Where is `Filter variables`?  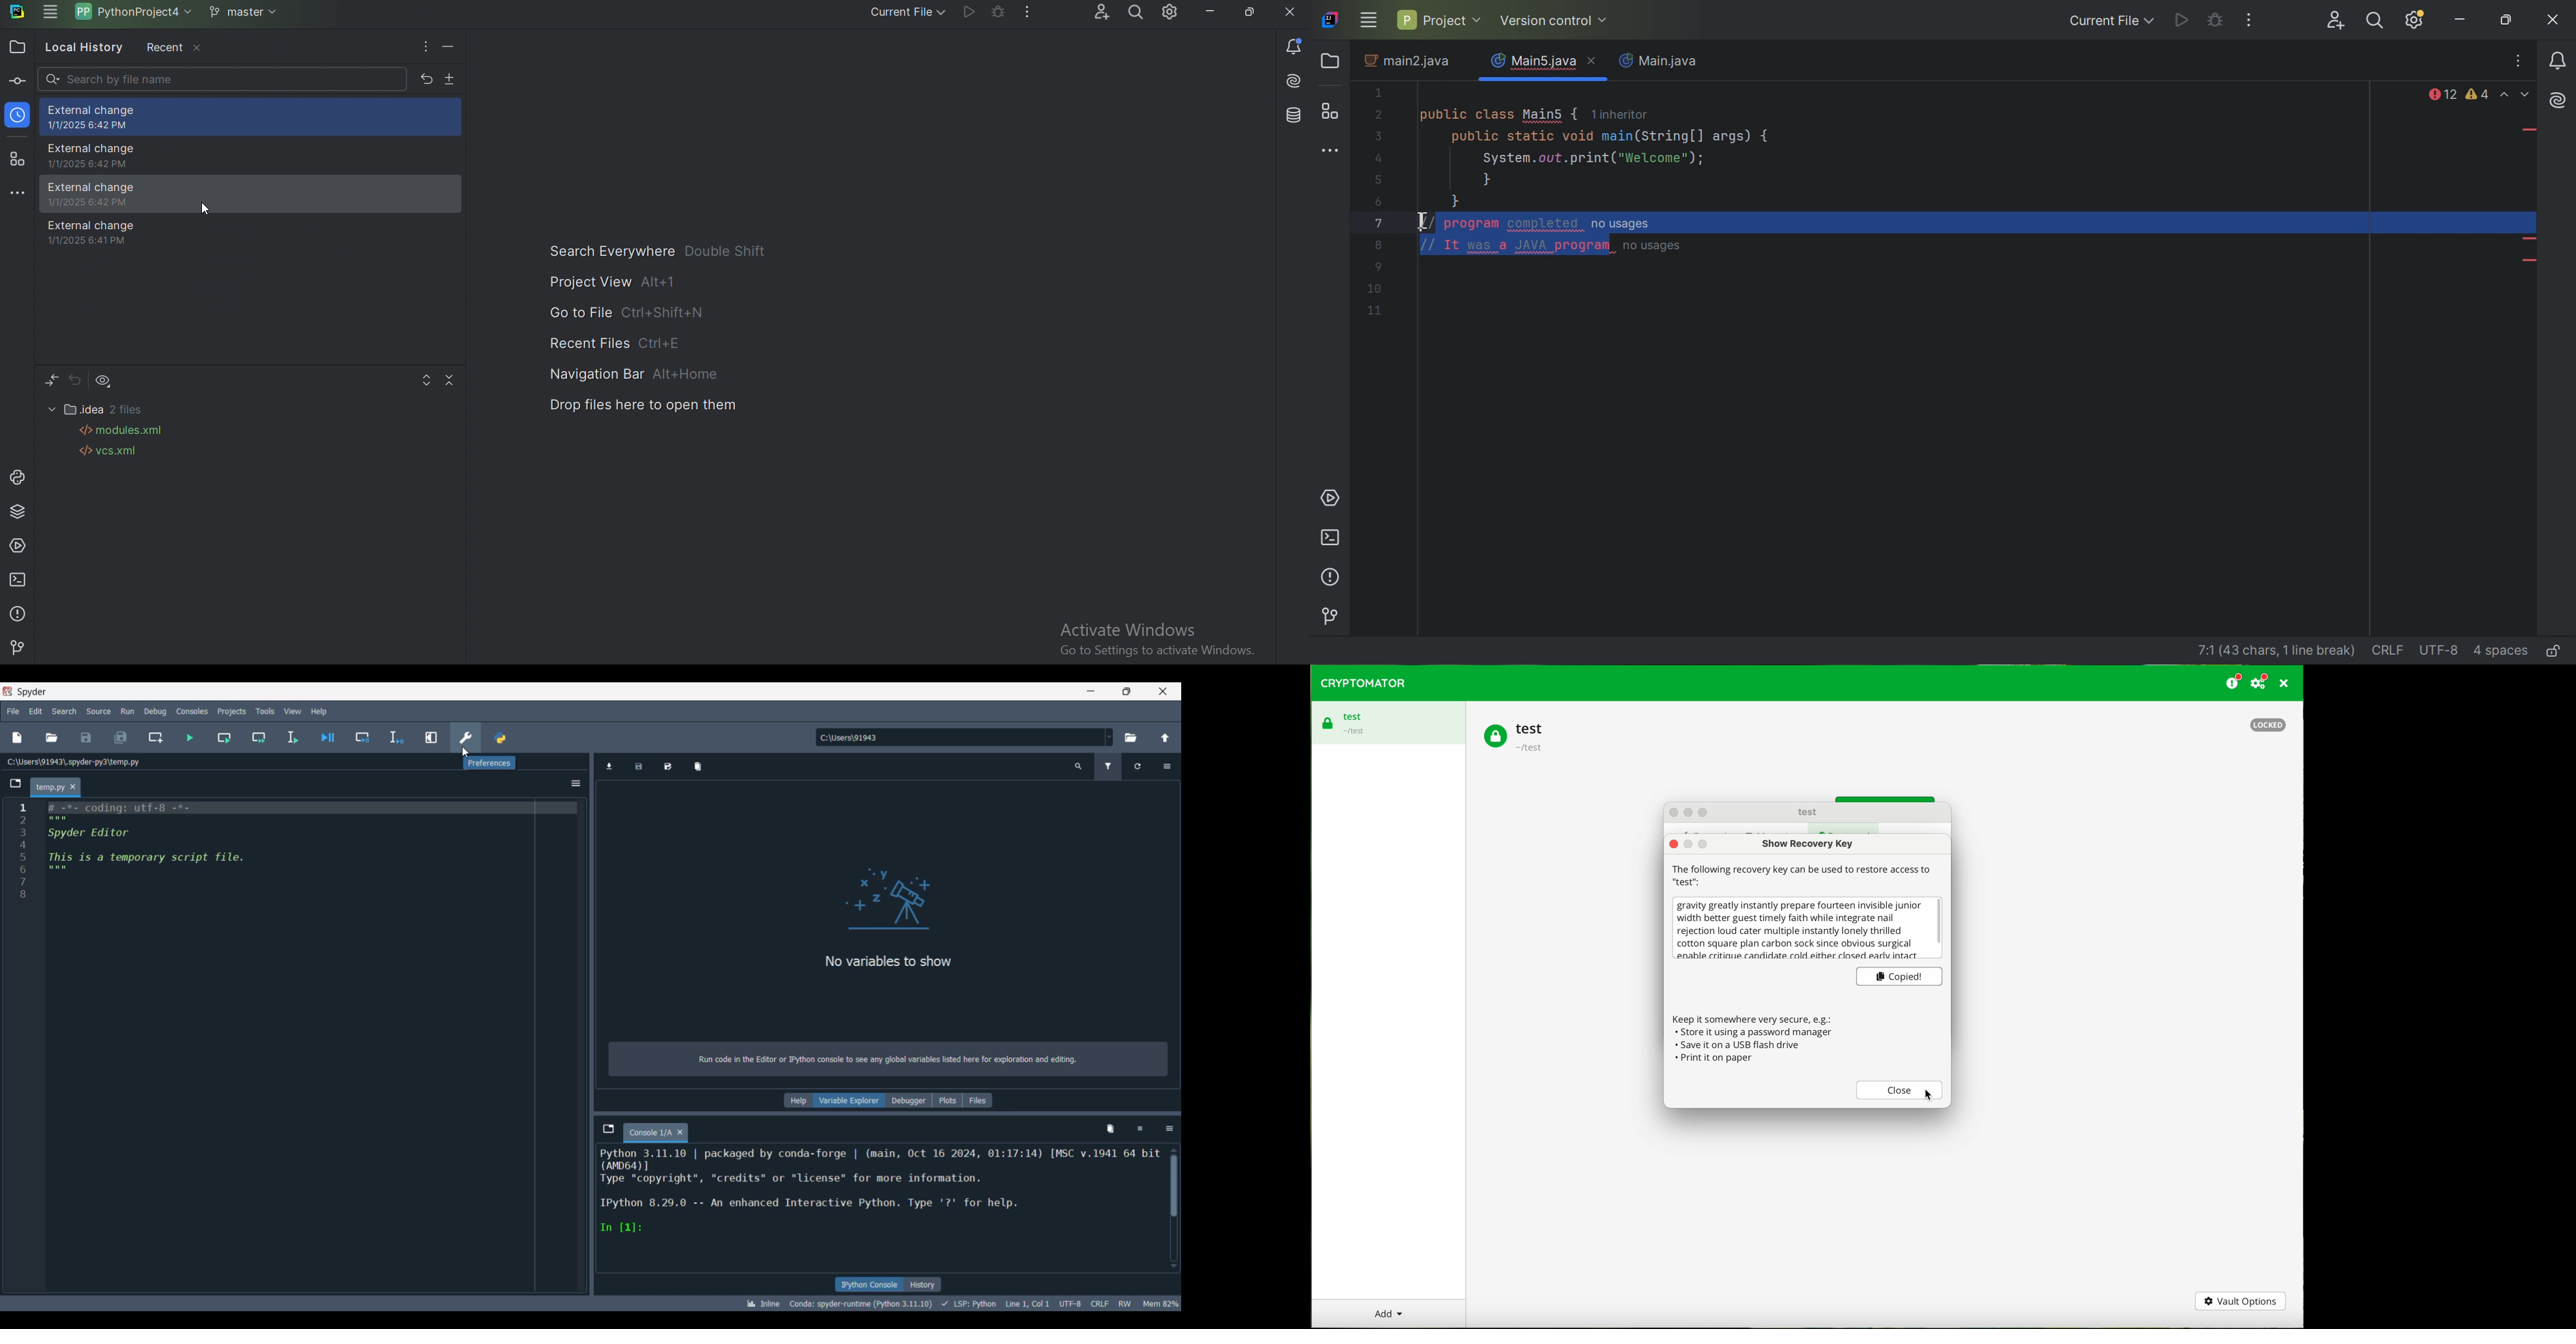 Filter variables is located at coordinates (1108, 767).